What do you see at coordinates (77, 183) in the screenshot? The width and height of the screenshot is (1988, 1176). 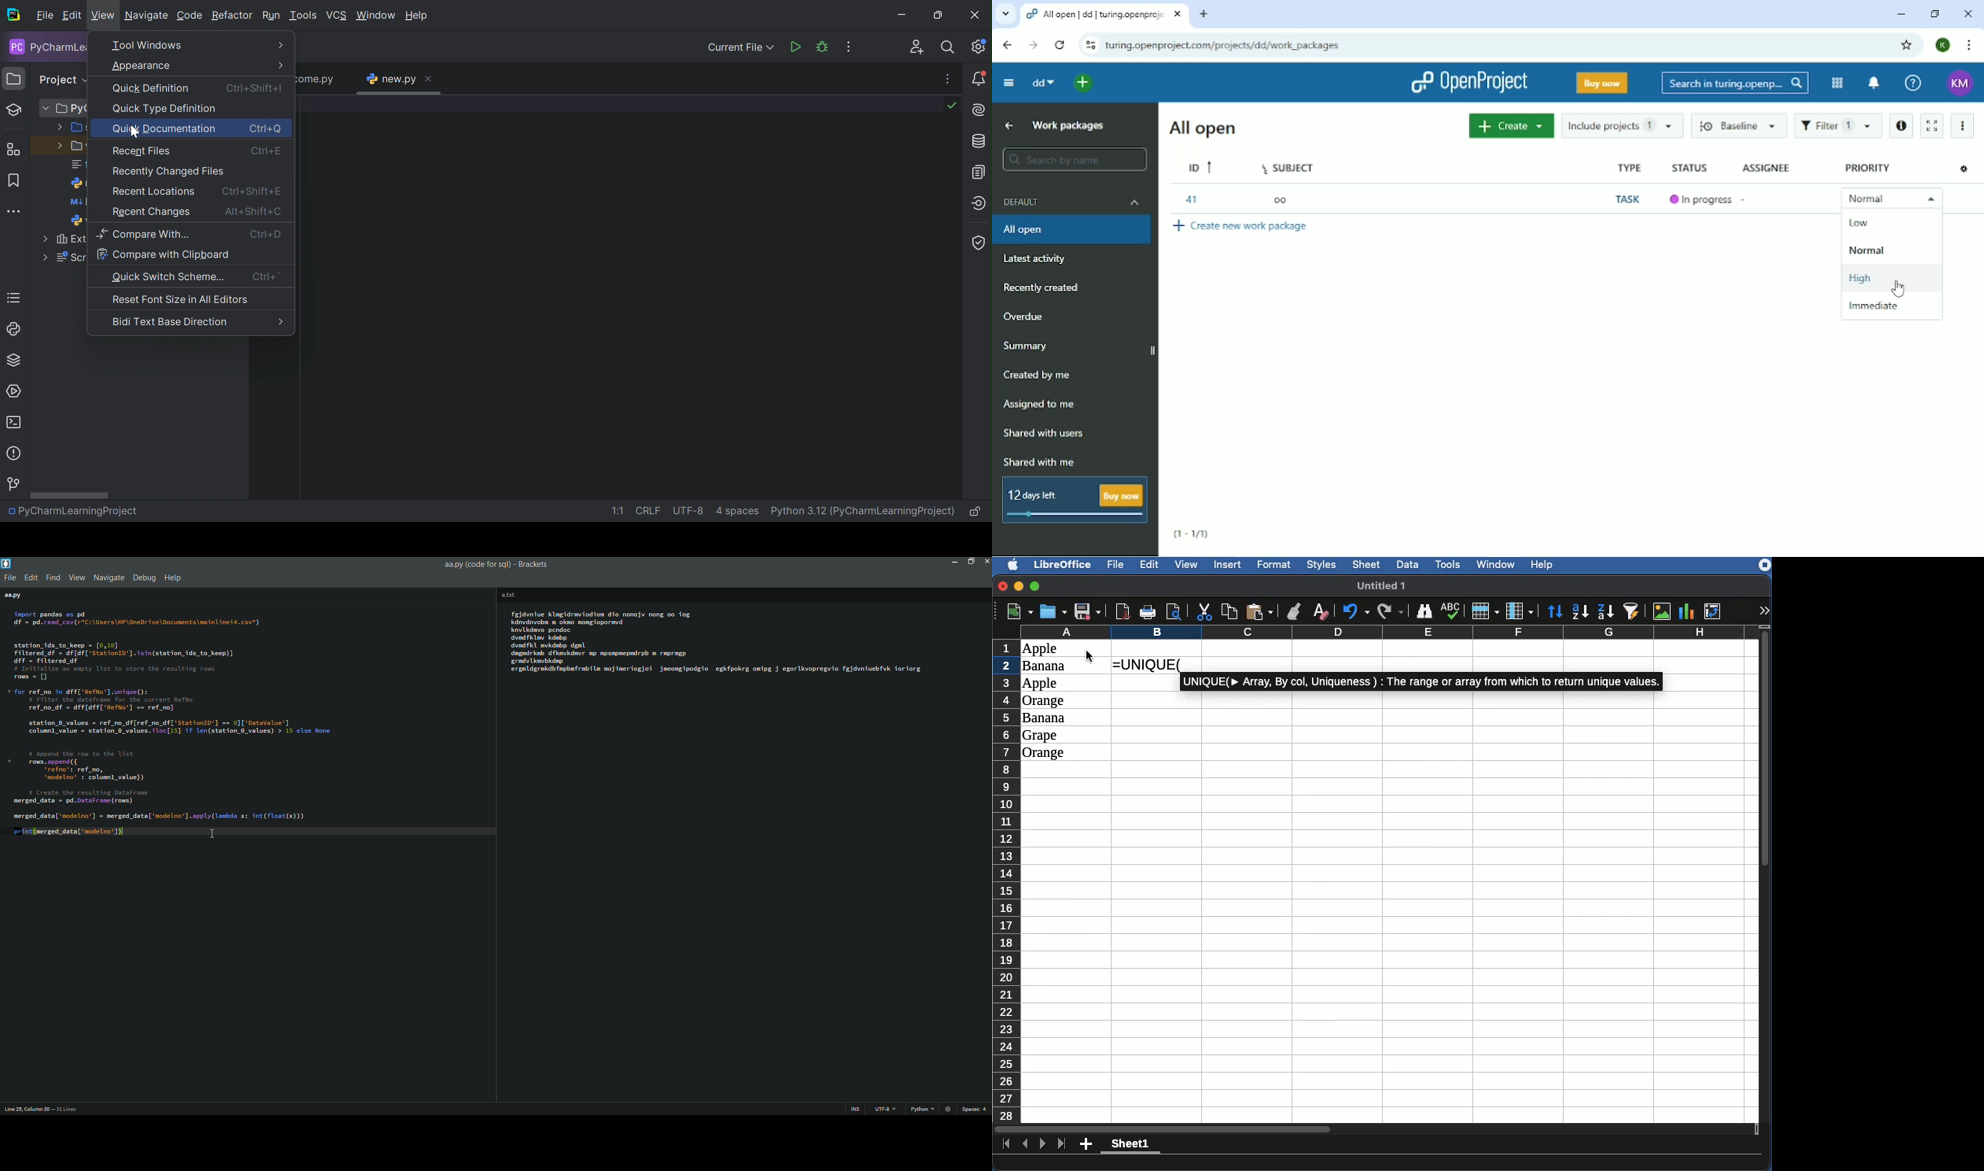 I see `new.py` at bounding box center [77, 183].